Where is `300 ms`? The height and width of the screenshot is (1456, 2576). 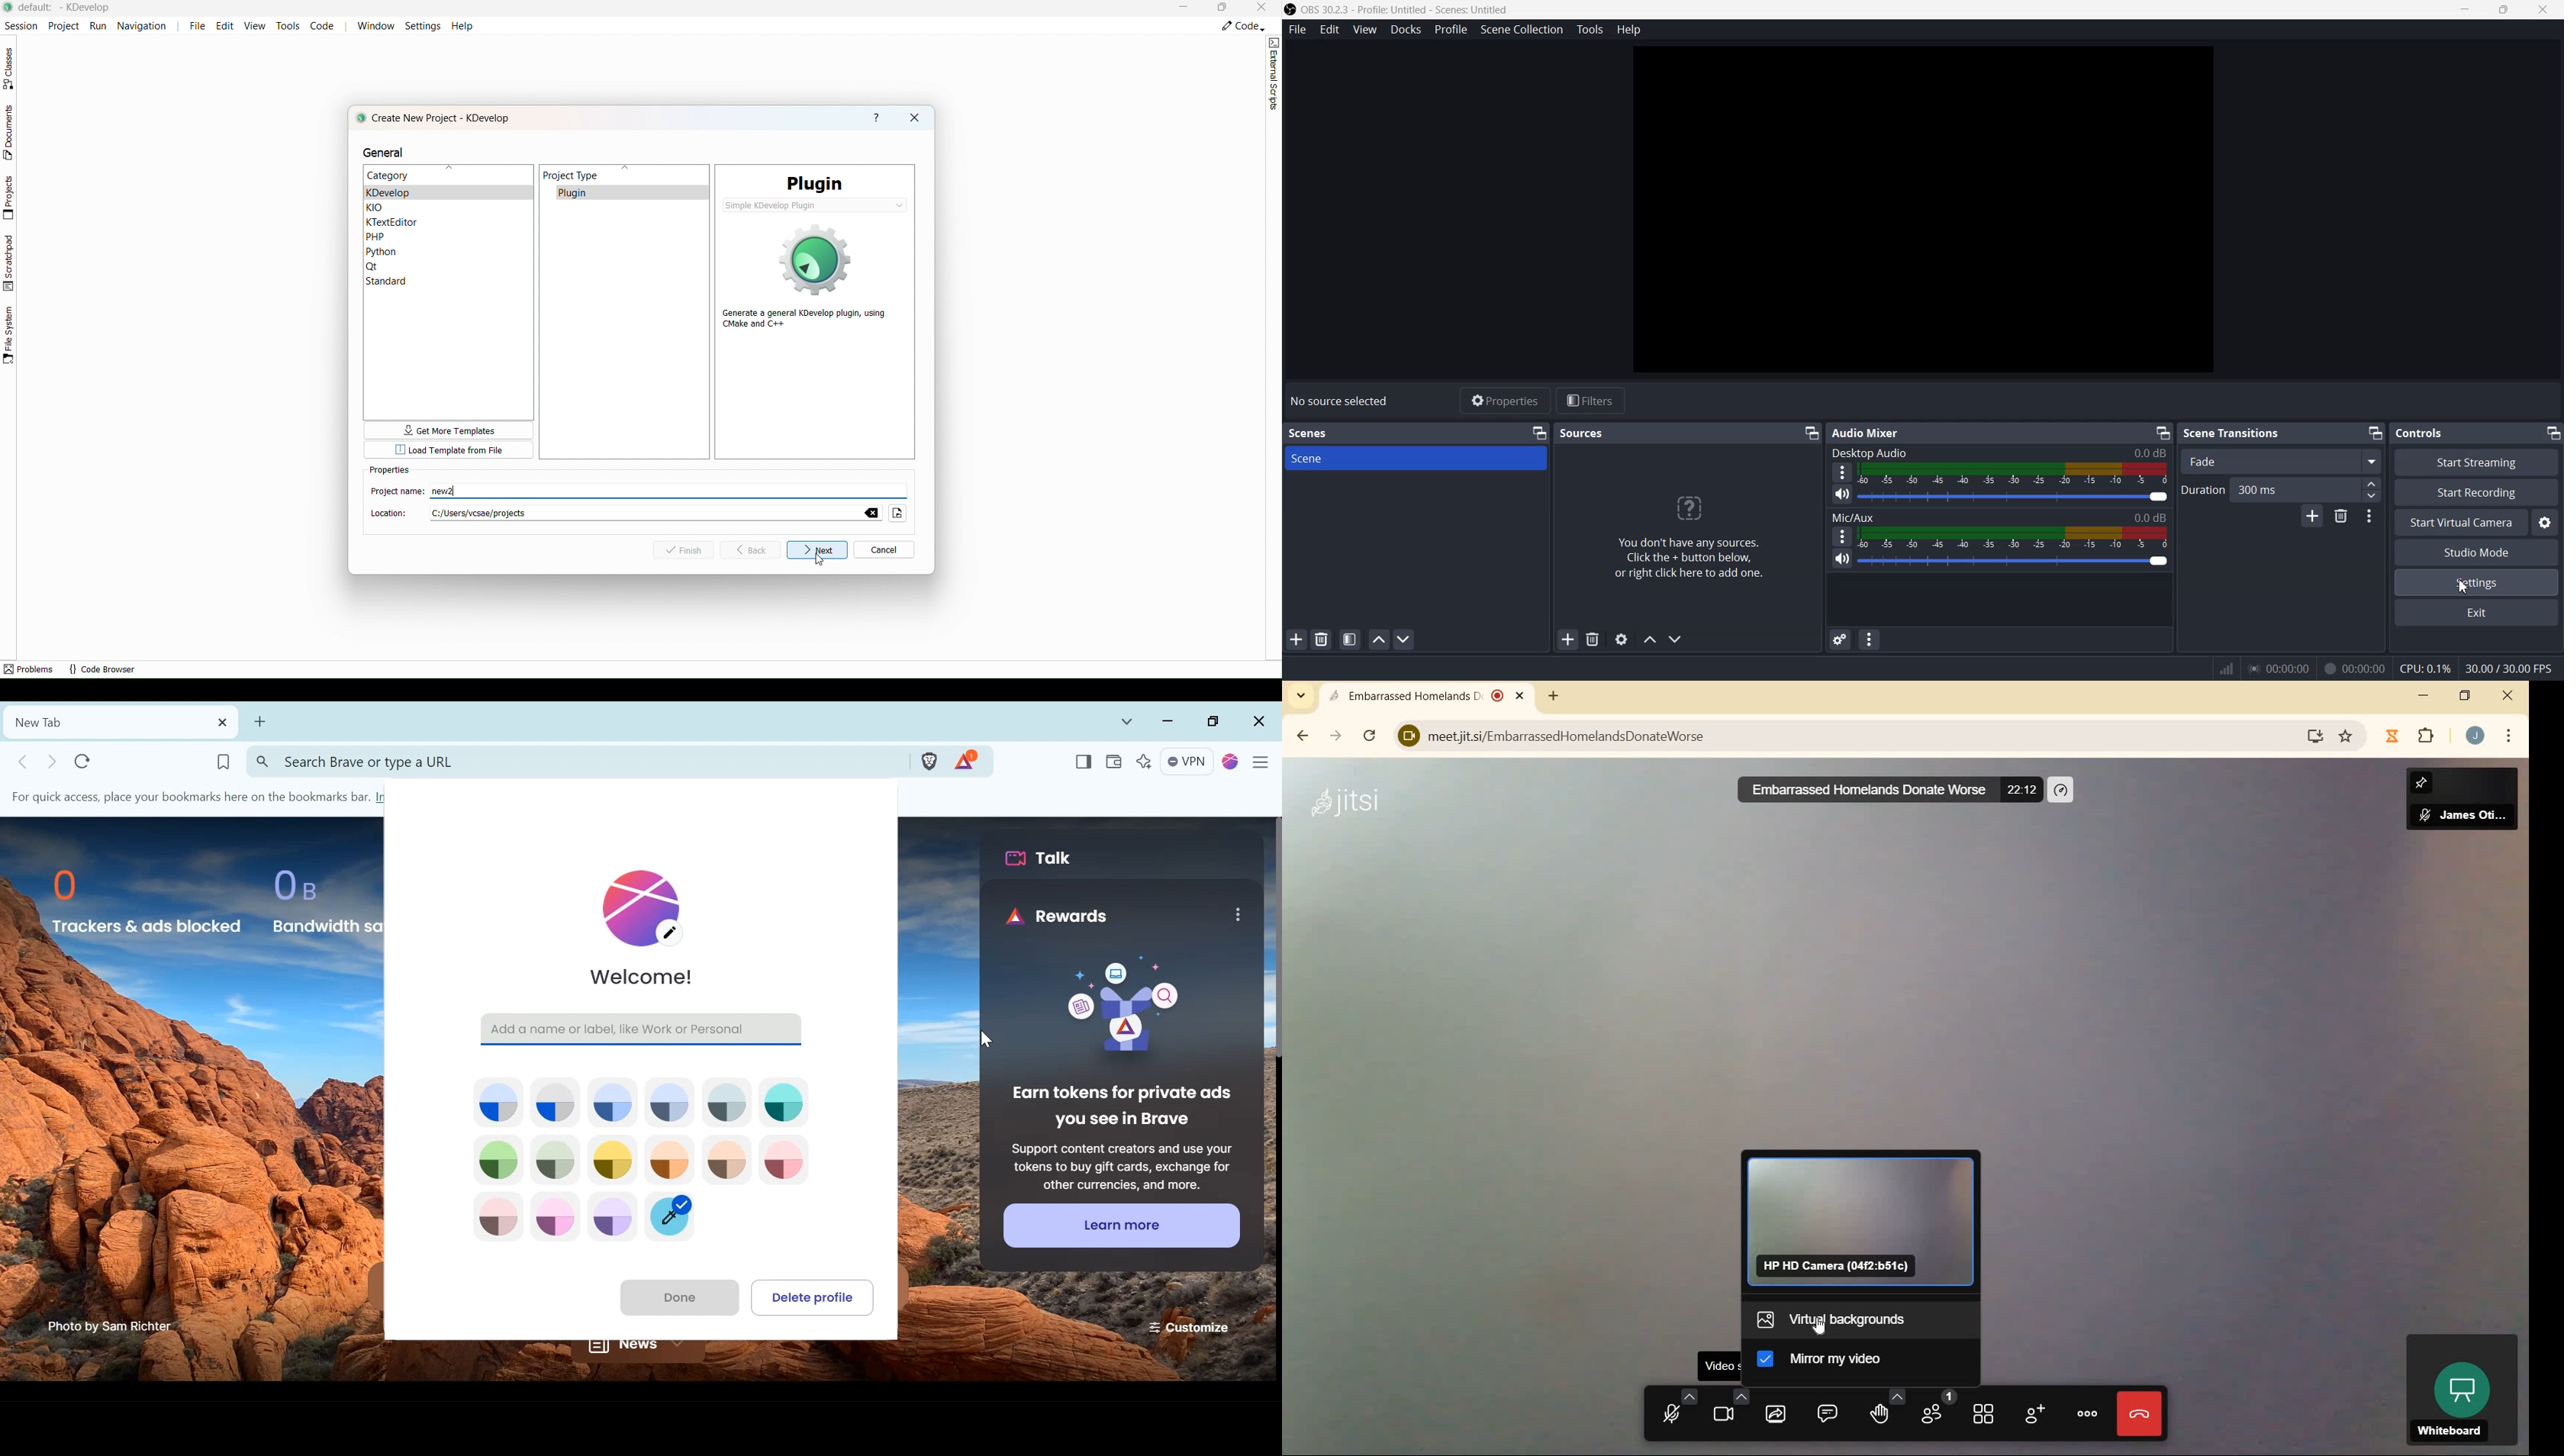
300 ms is located at coordinates (2305, 490).